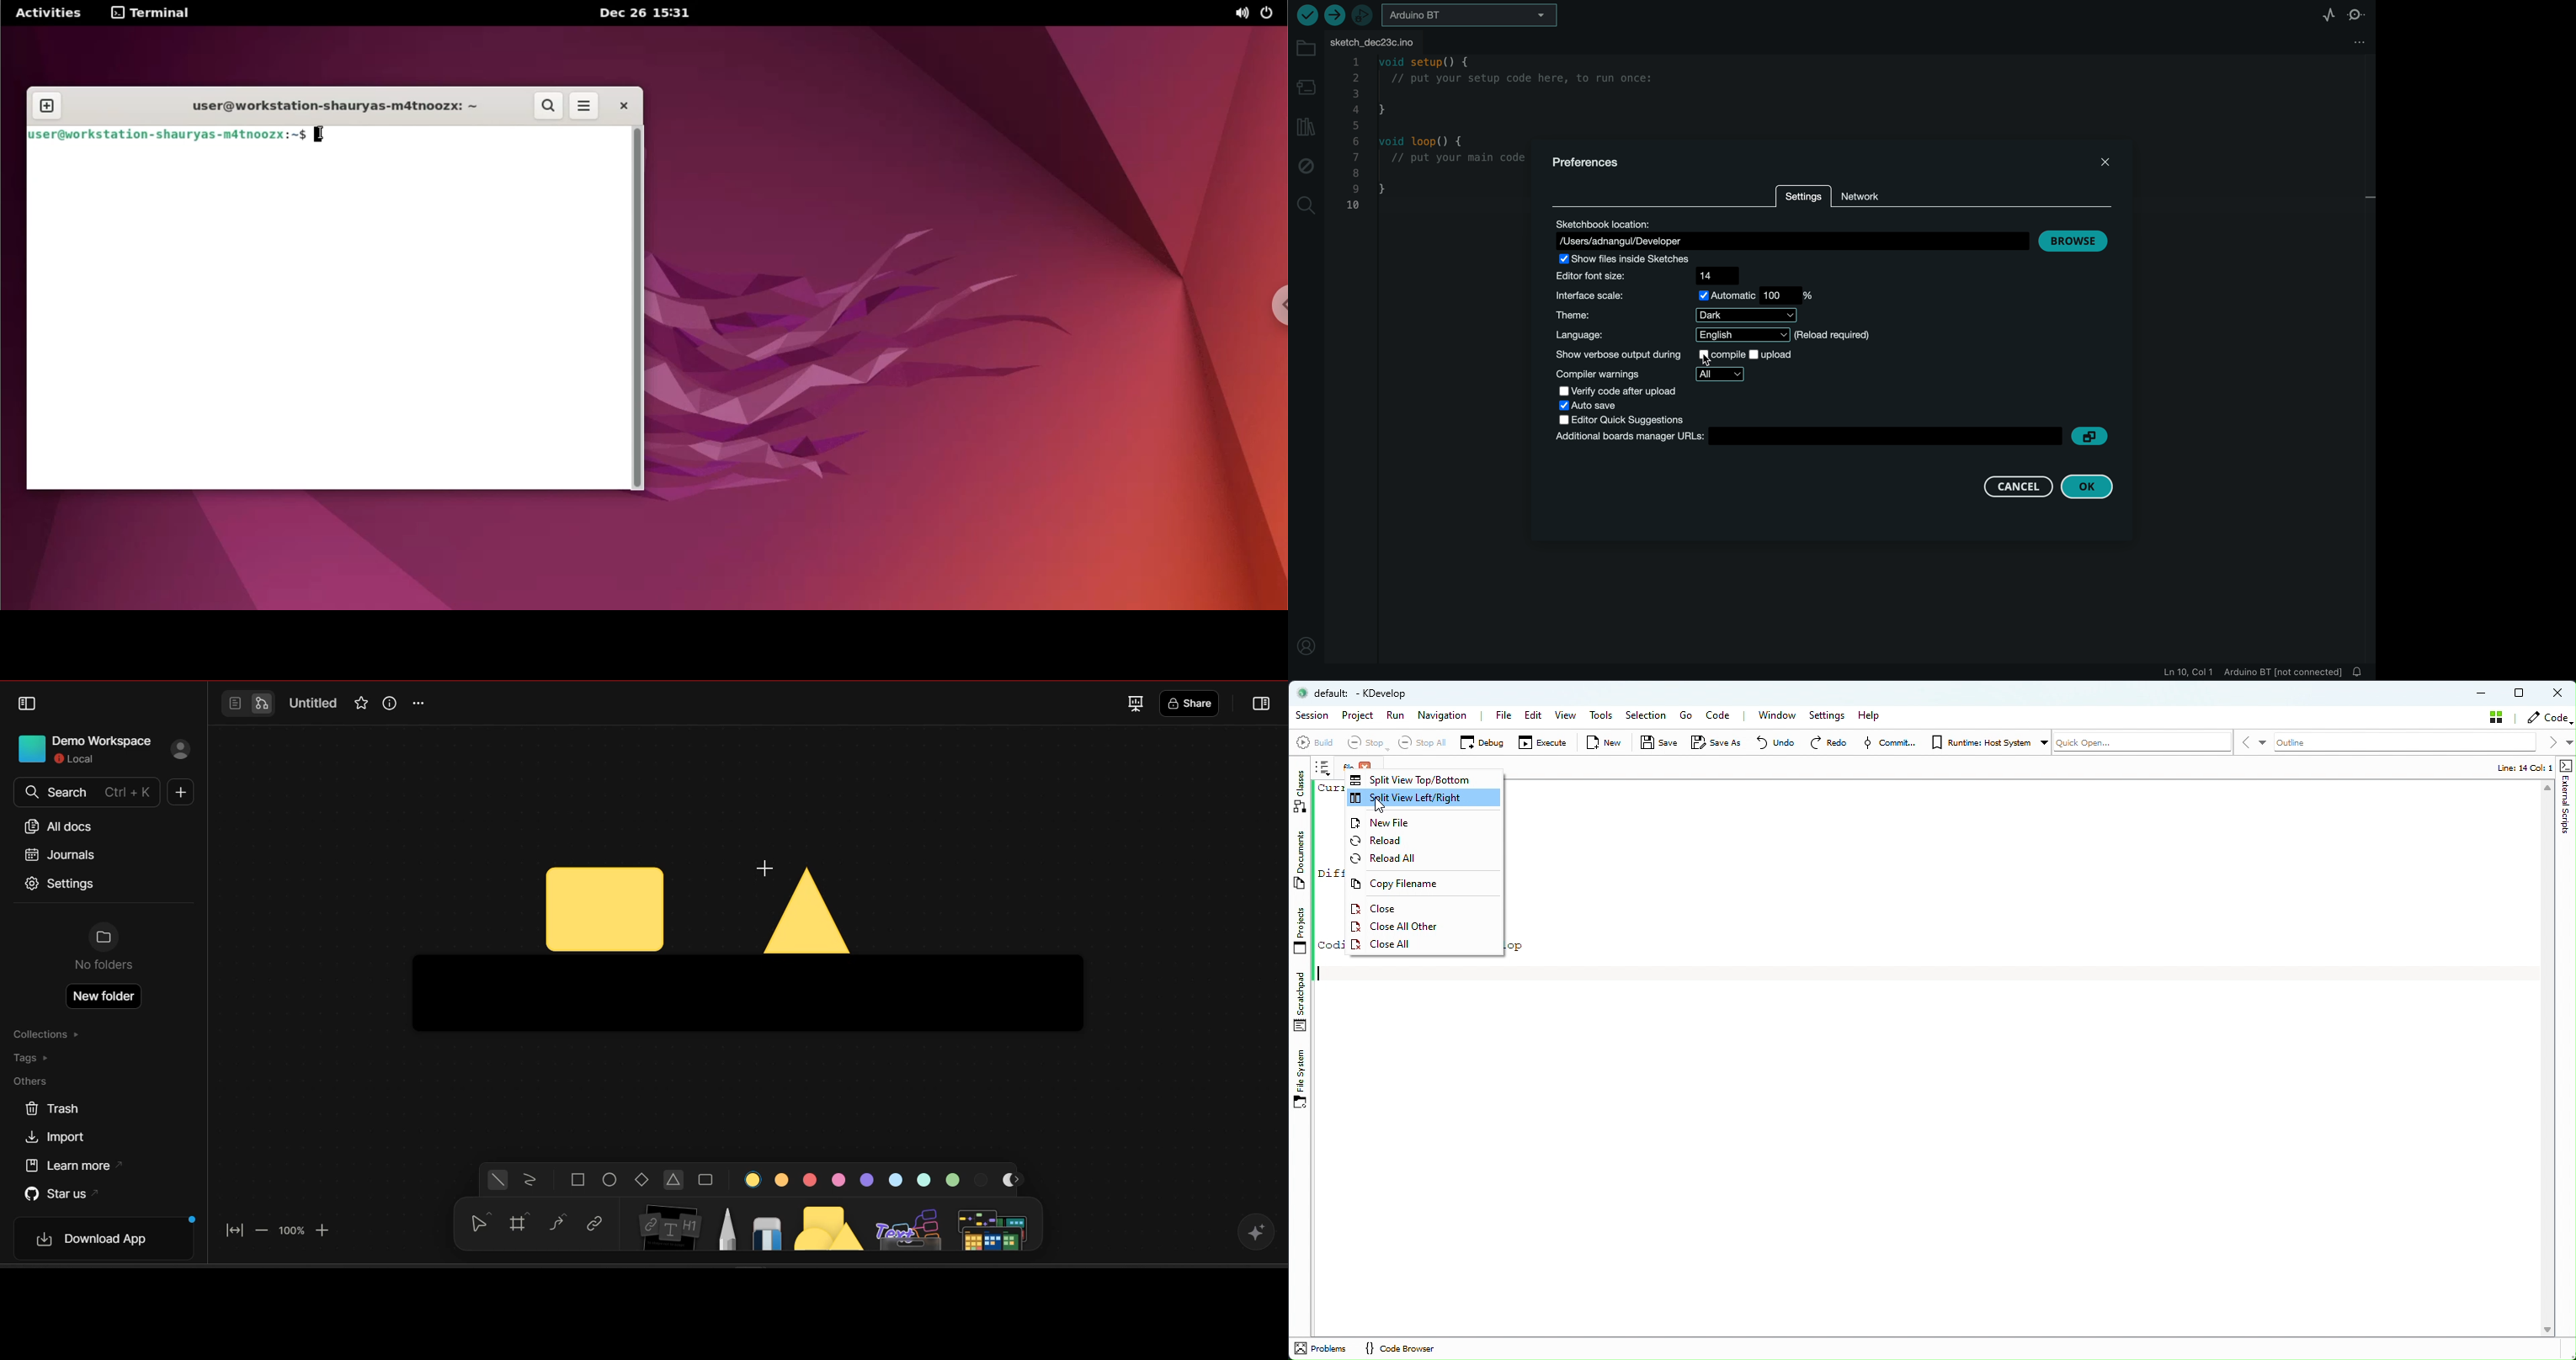 Image resolution: width=2576 pixels, height=1372 pixels. I want to click on auto save, so click(1590, 405).